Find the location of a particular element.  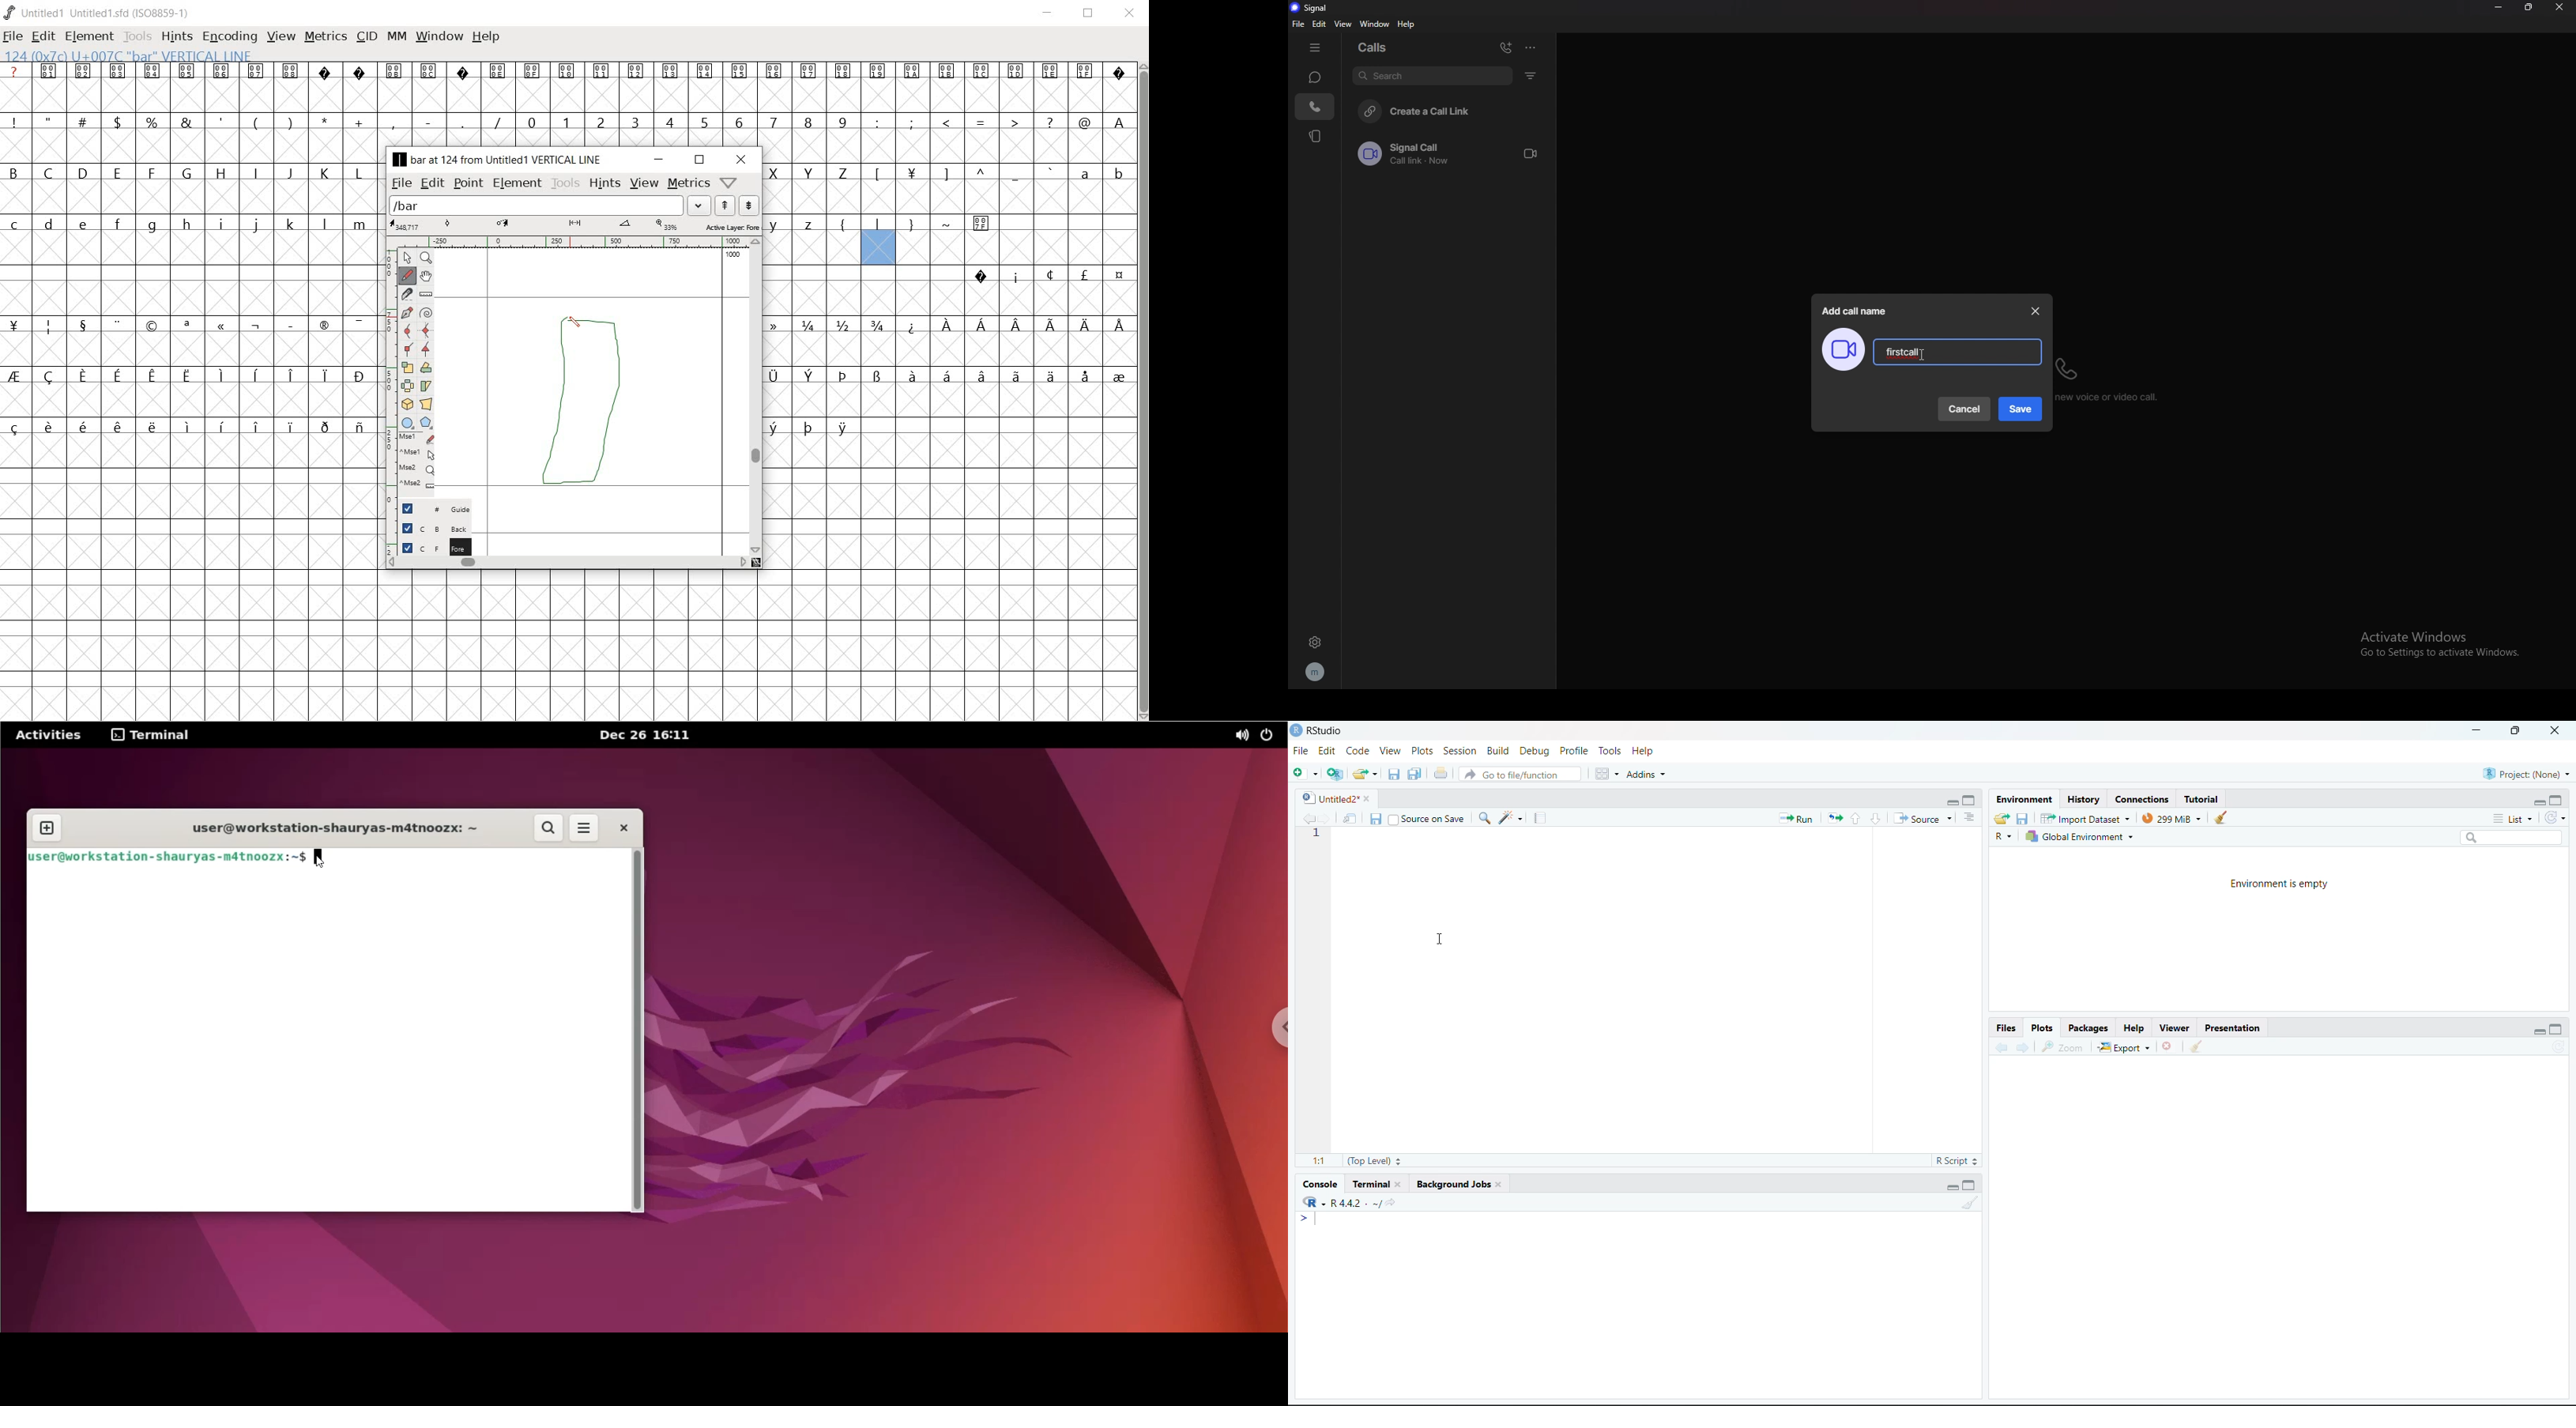

save current document is located at coordinates (1377, 819).